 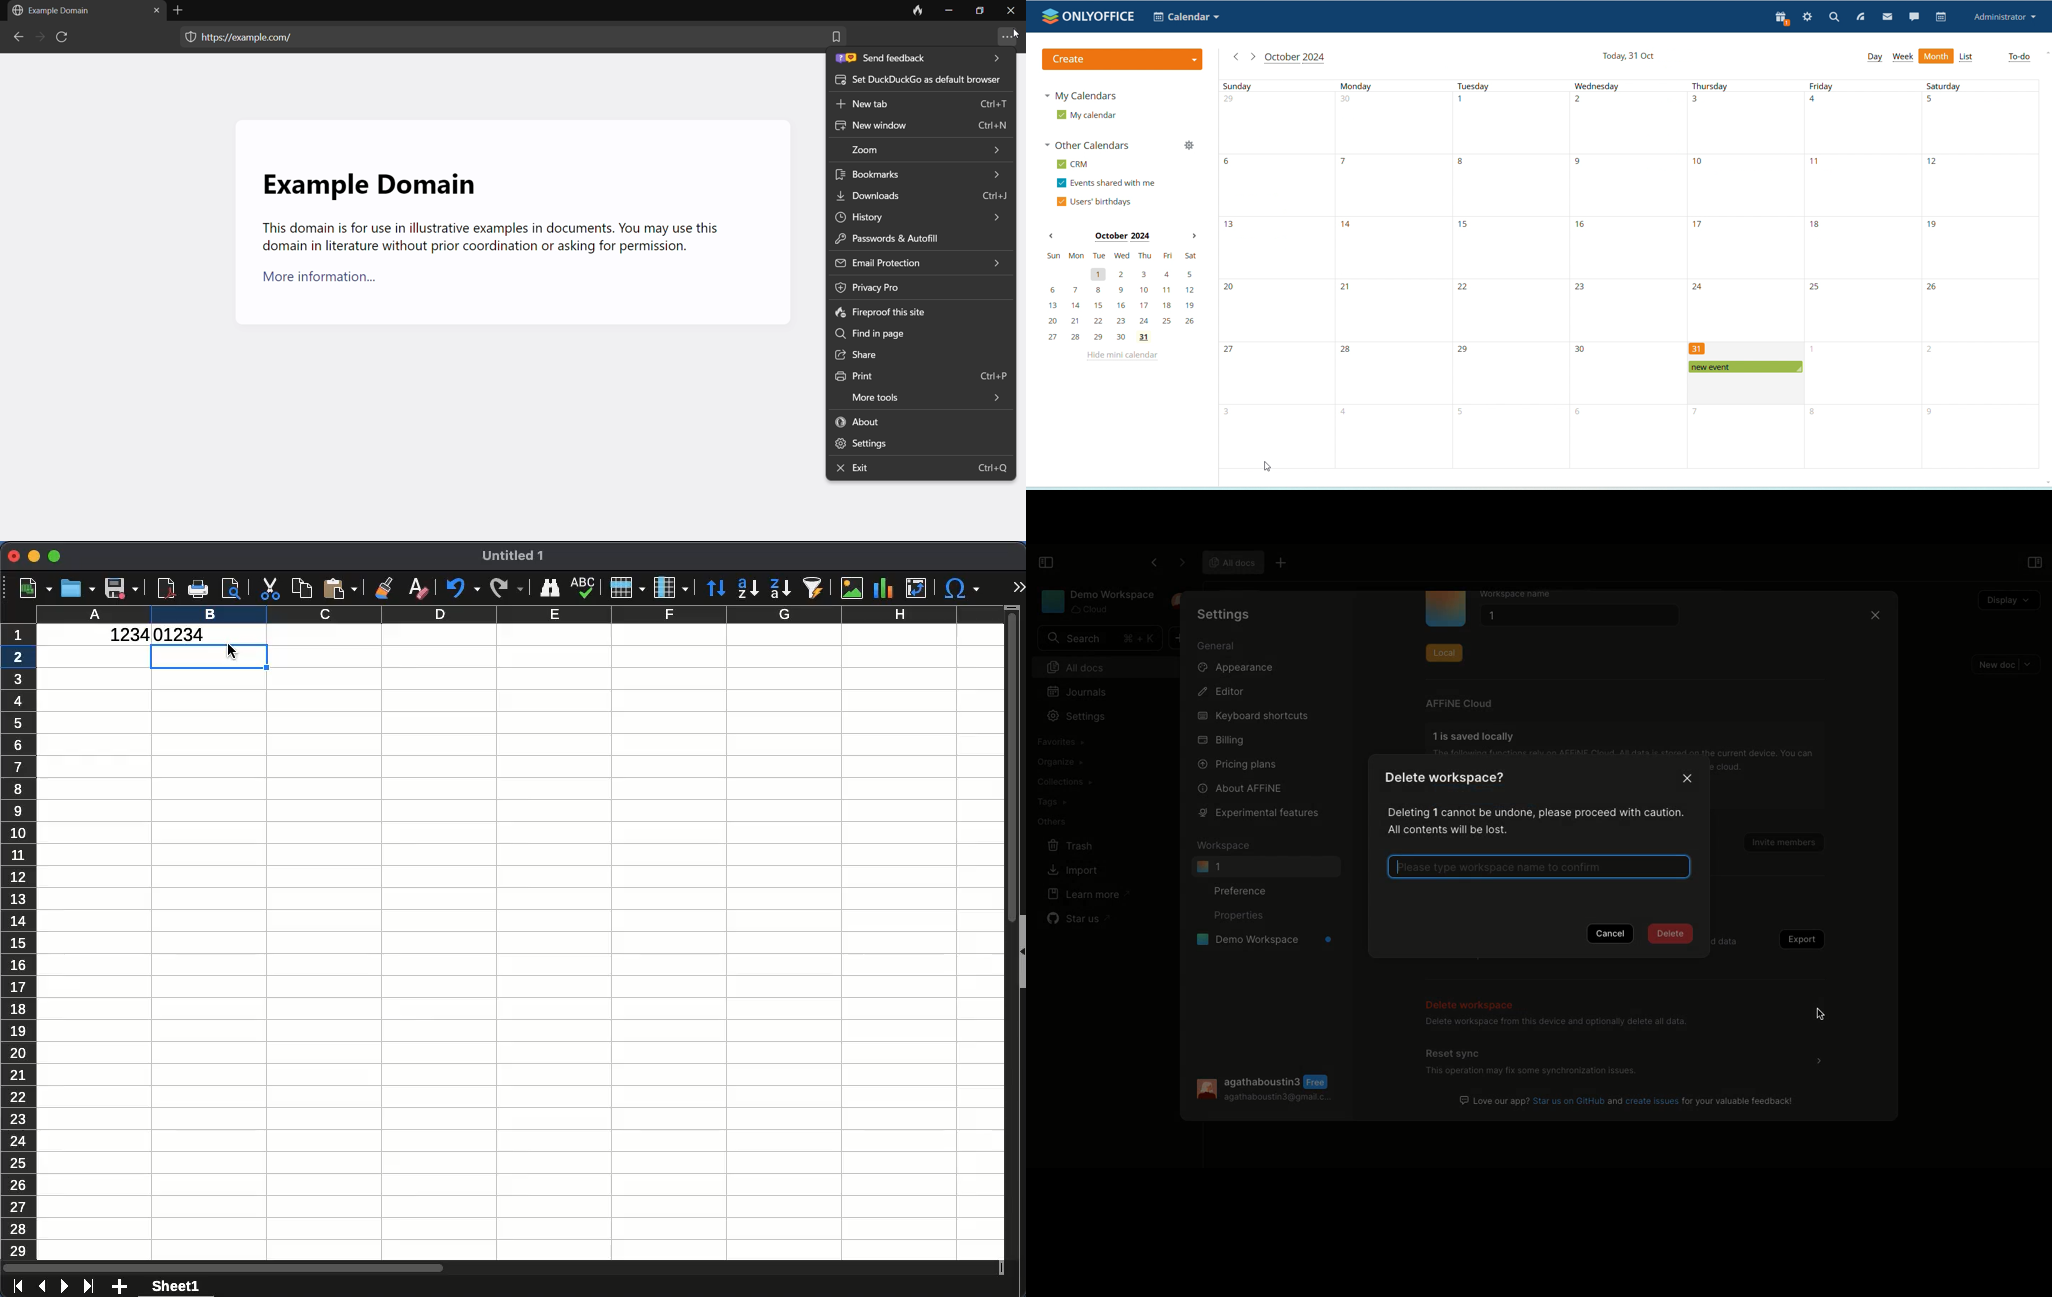 I want to click on Delete workspace?, so click(x=1452, y=780).